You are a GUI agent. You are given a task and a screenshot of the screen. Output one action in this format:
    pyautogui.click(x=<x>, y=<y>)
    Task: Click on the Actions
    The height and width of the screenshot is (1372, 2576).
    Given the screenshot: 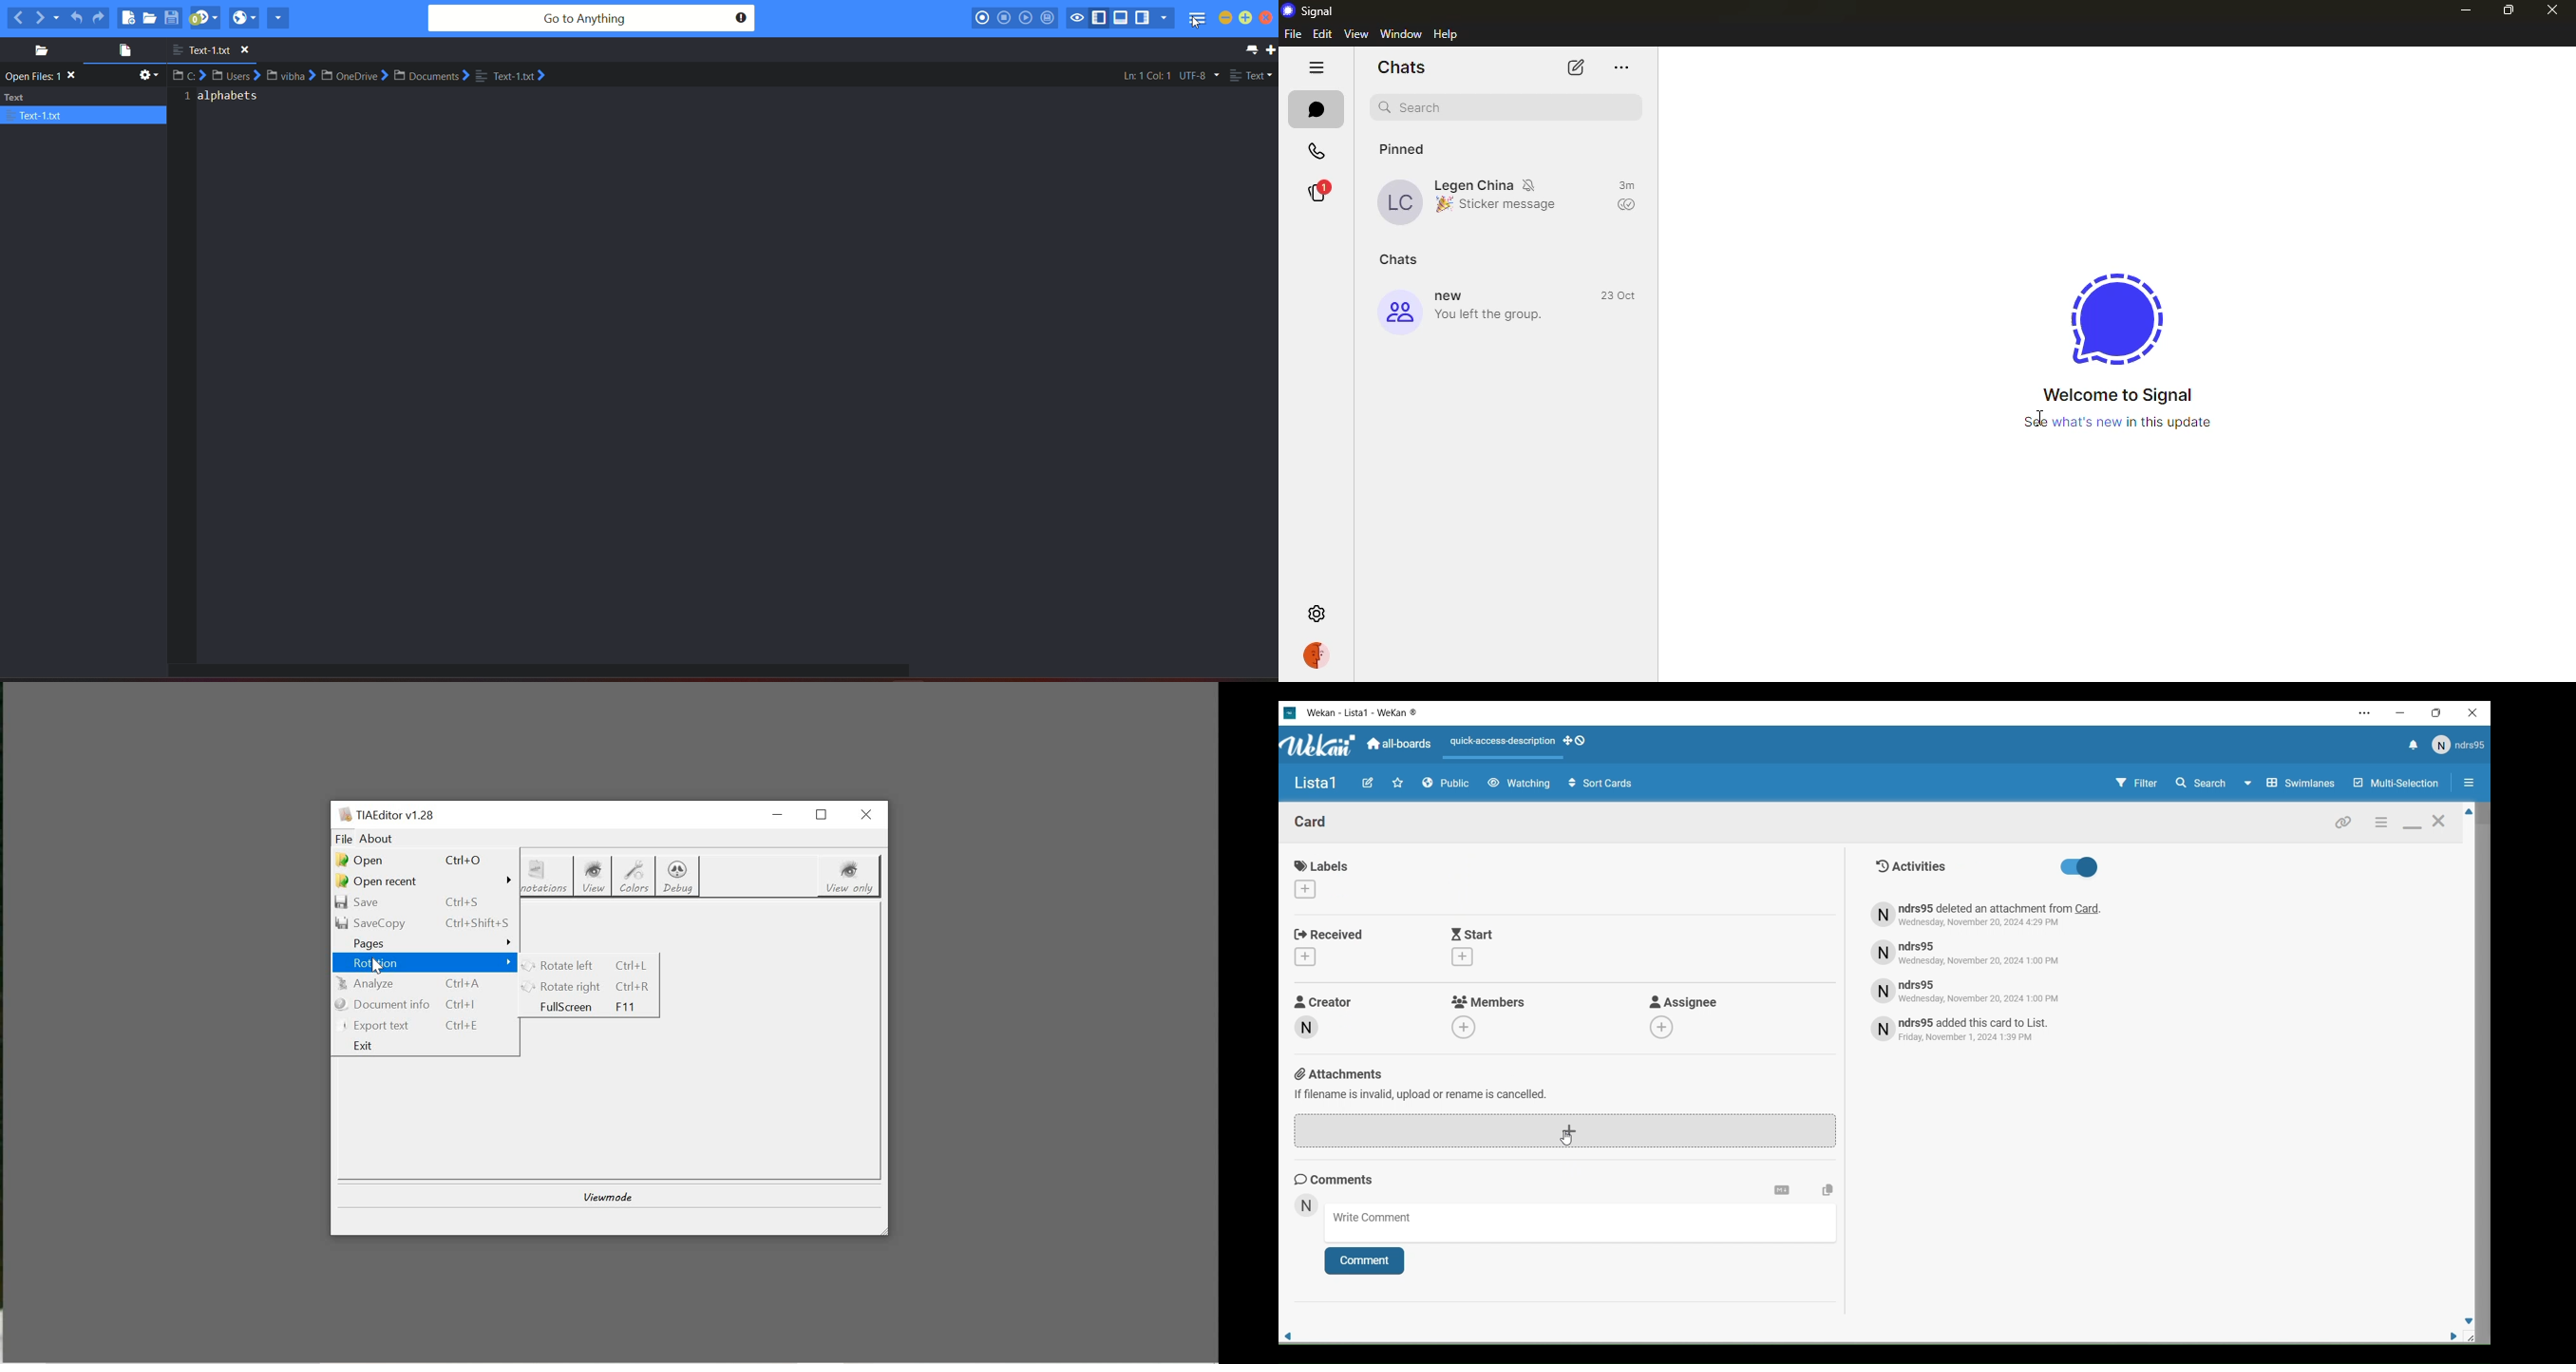 What is the action you would take?
    pyautogui.click(x=1522, y=745)
    